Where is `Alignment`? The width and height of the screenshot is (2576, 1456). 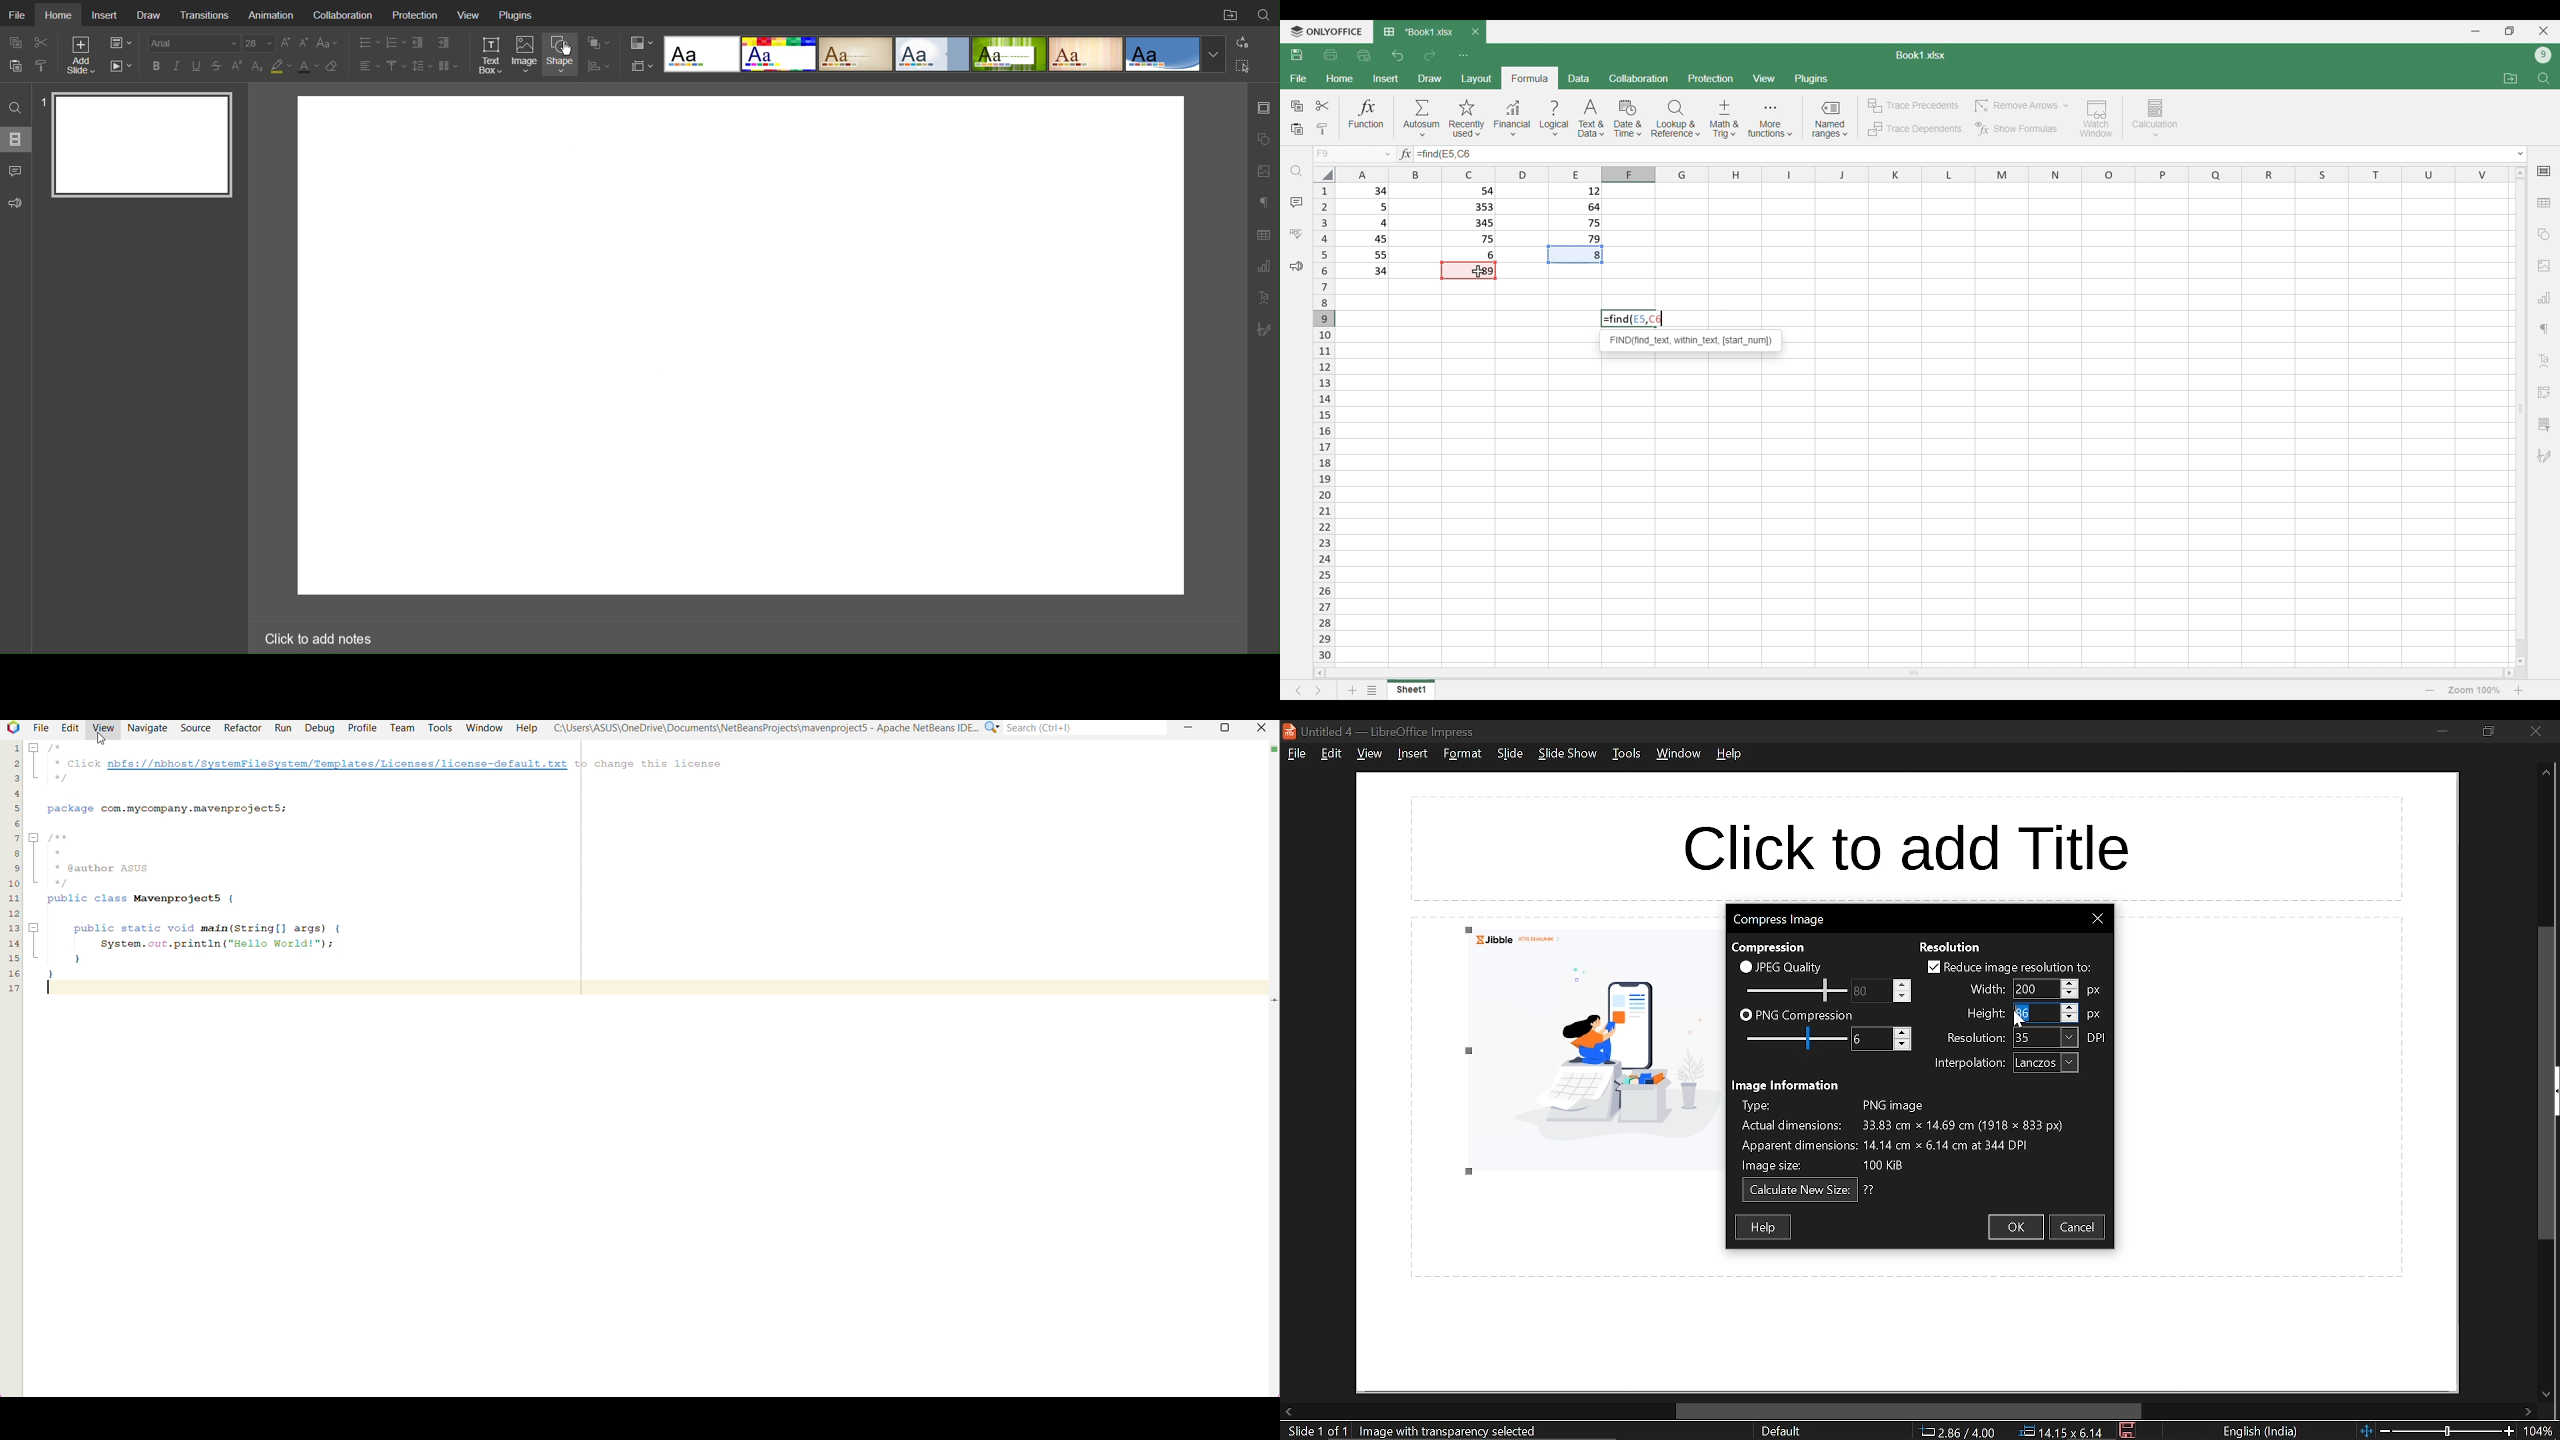
Alignment is located at coordinates (368, 65).